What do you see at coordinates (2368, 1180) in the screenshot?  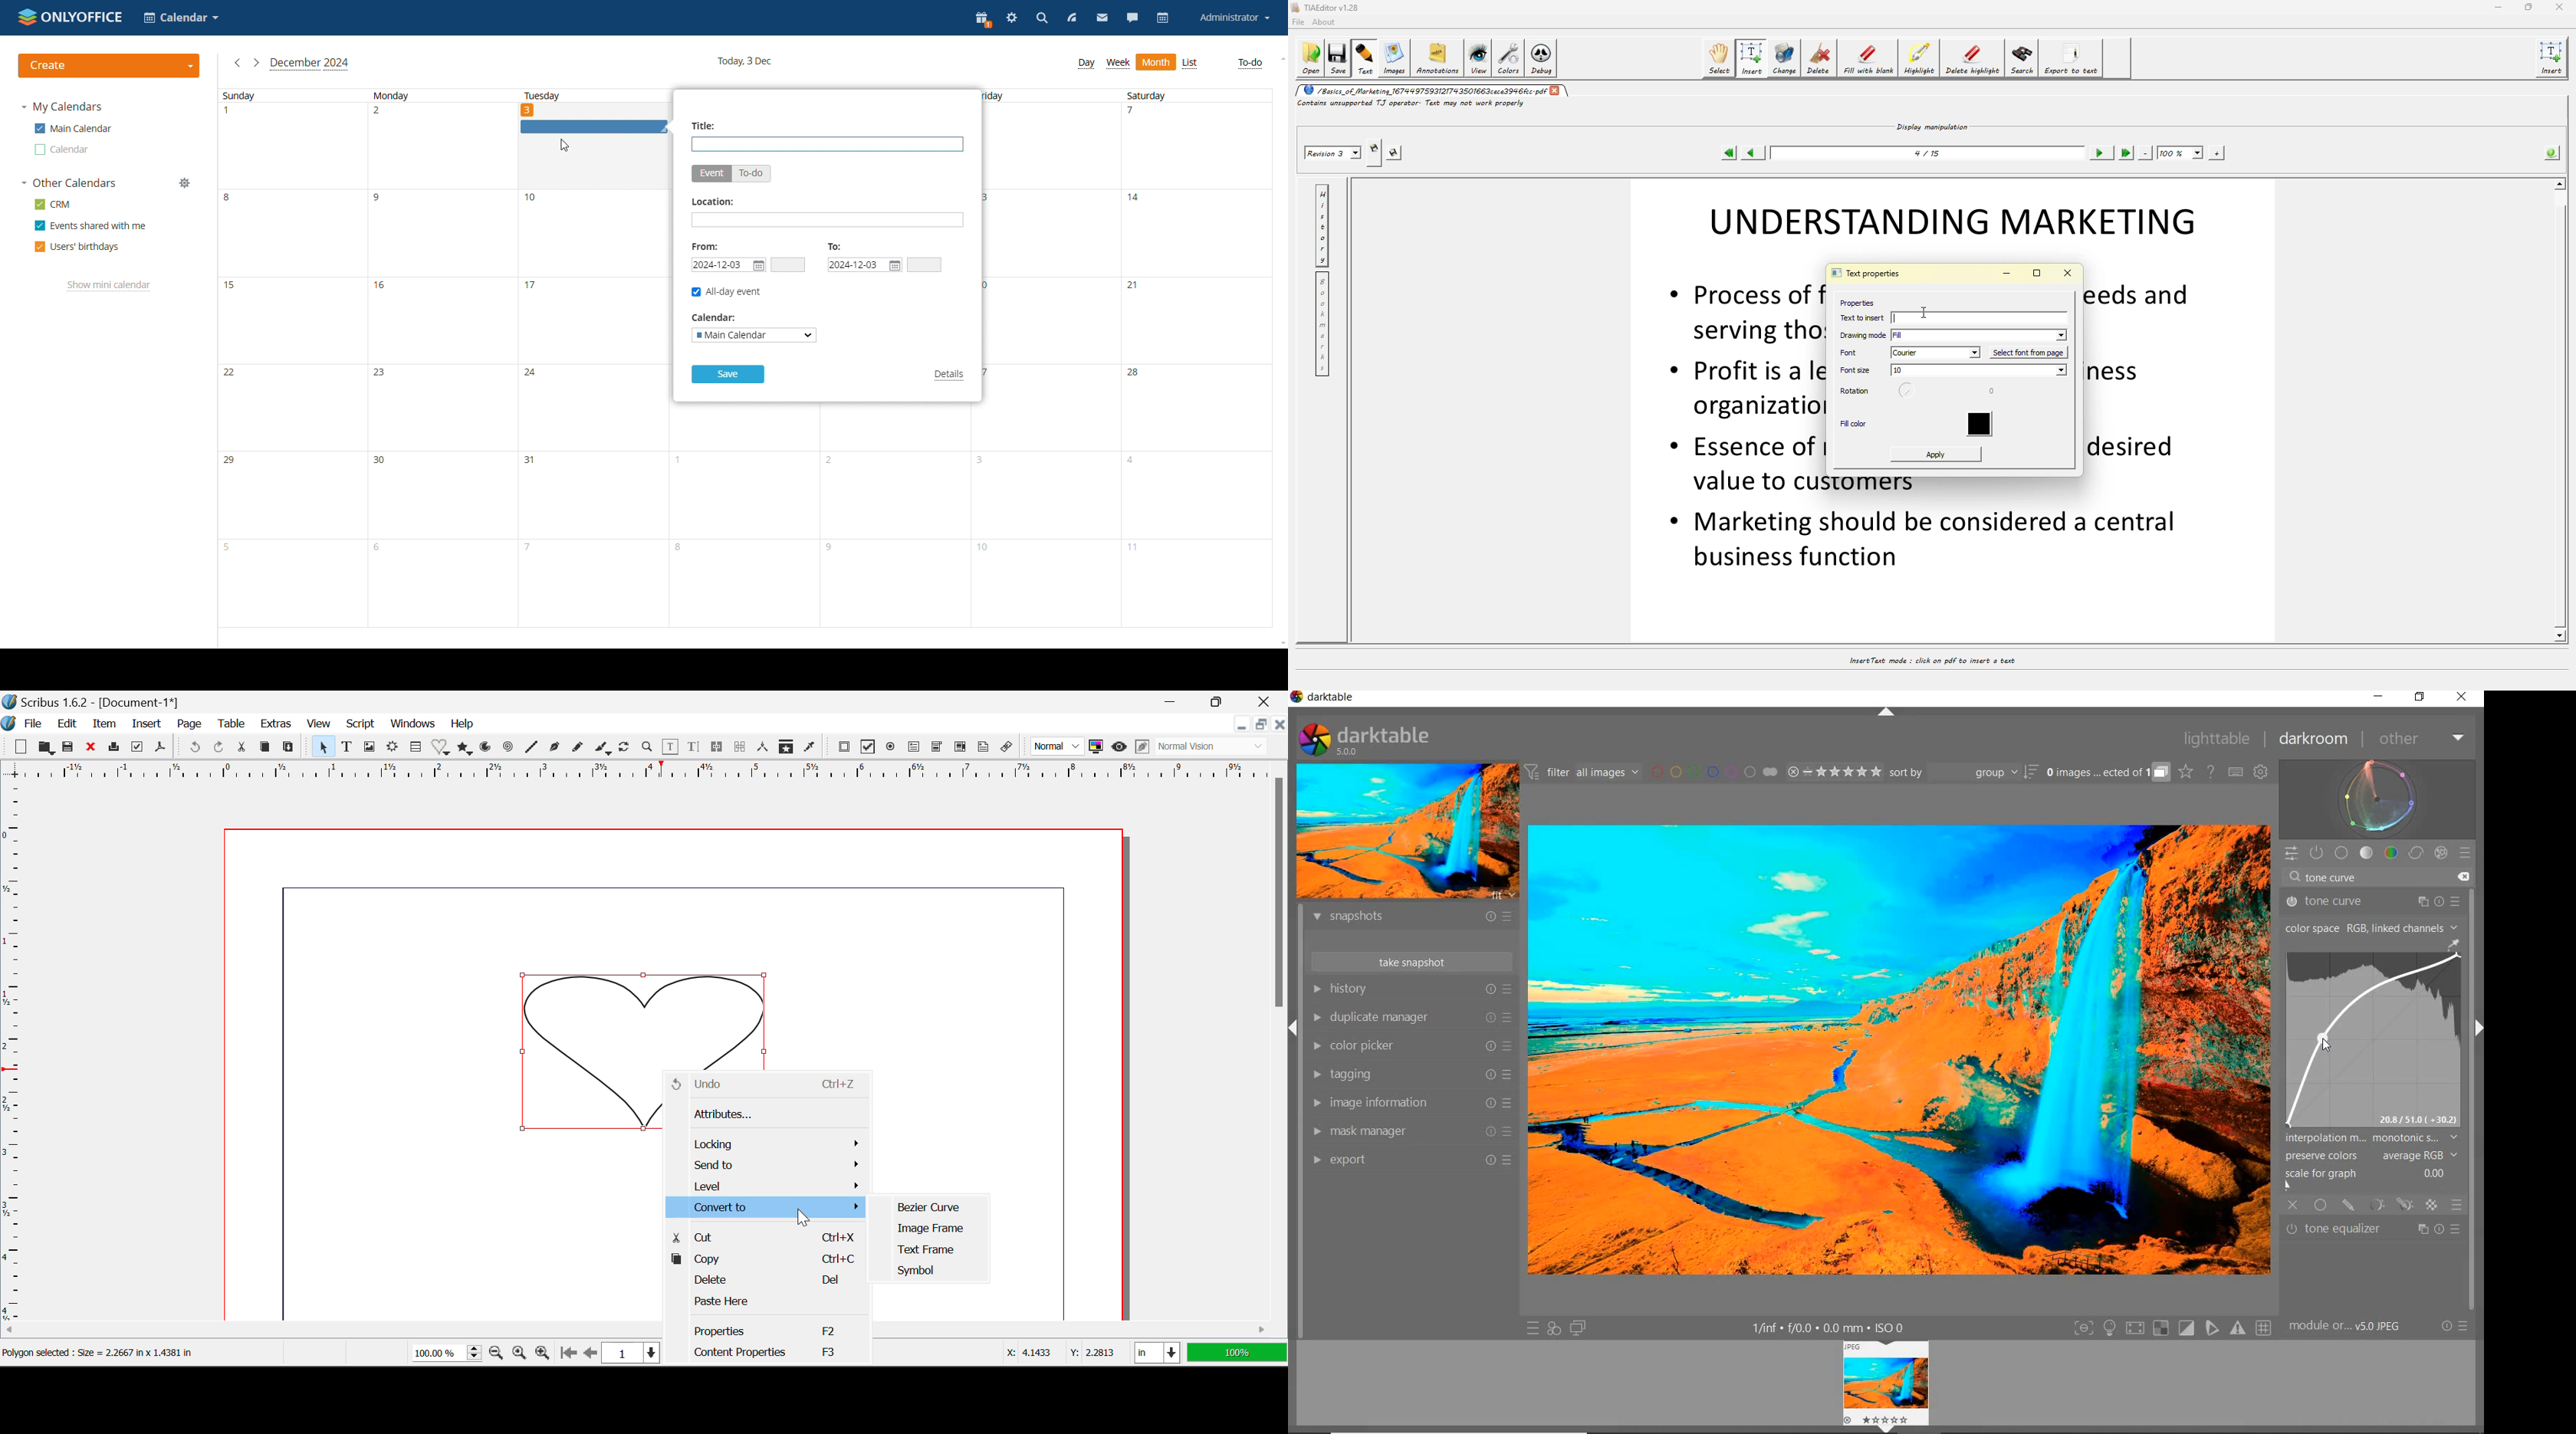 I see `SCALE FOR GRAPH` at bounding box center [2368, 1180].